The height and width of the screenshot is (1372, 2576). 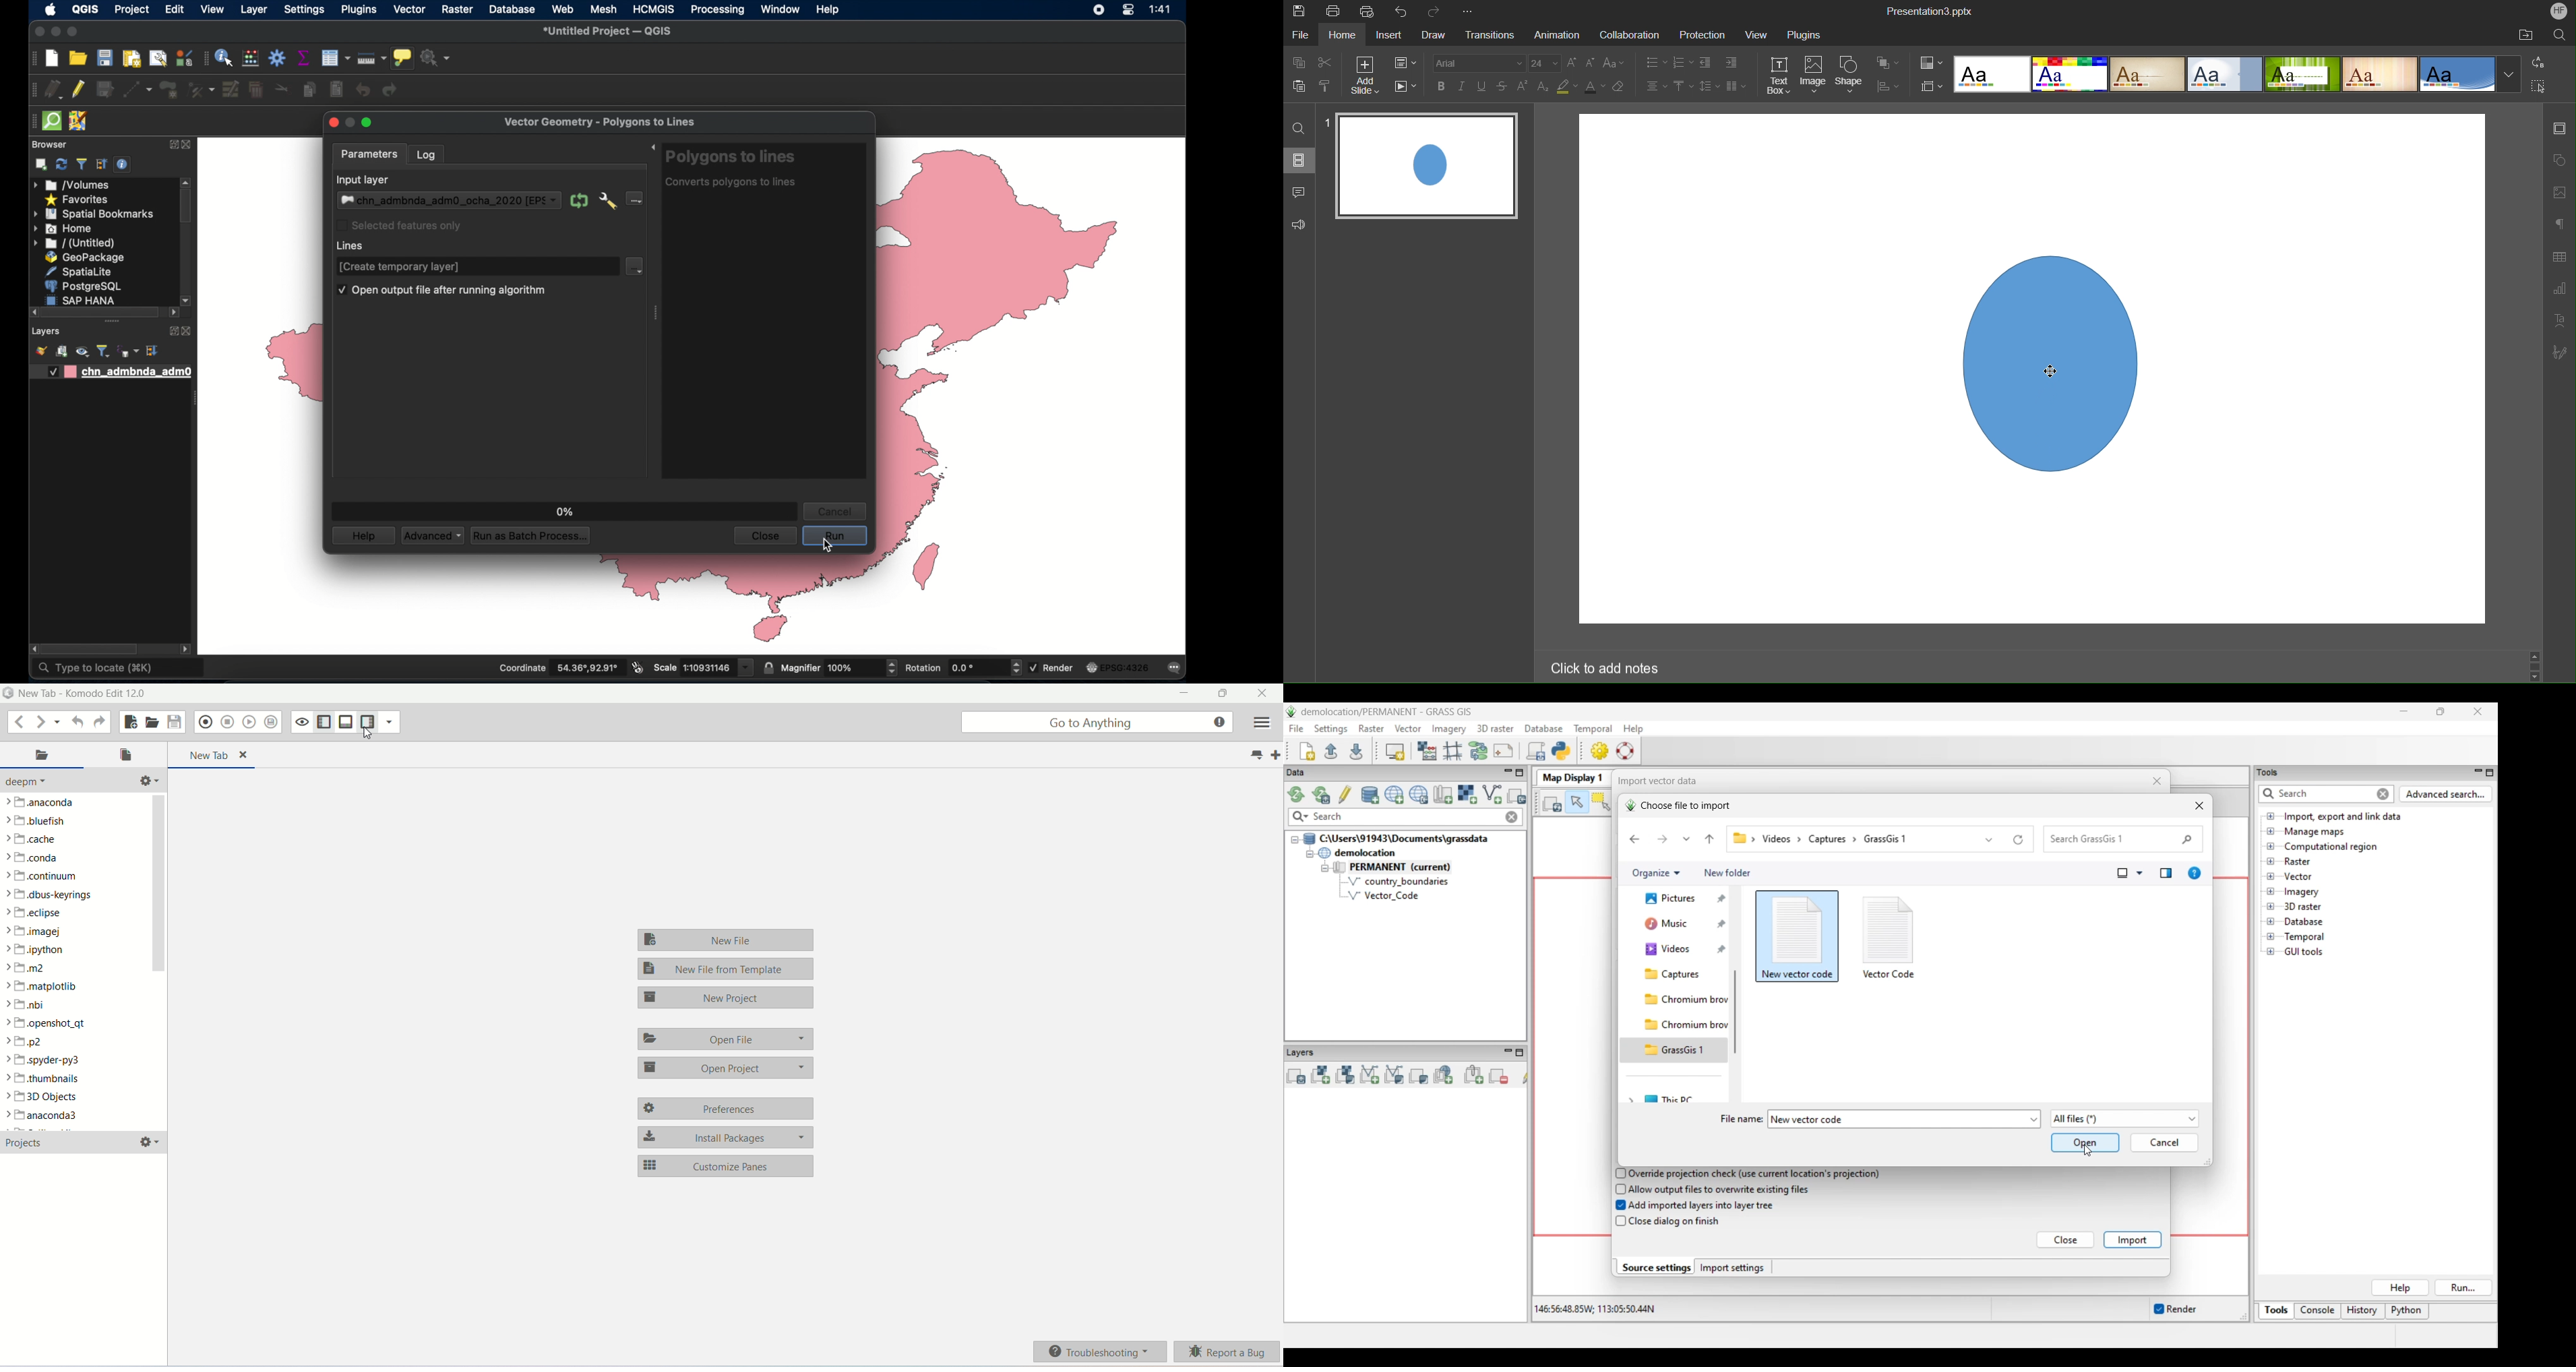 What do you see at coordinates (1928, 11) in the screenshot?
I see `Presentation3.pptx` at bounding box center [1928, 11].